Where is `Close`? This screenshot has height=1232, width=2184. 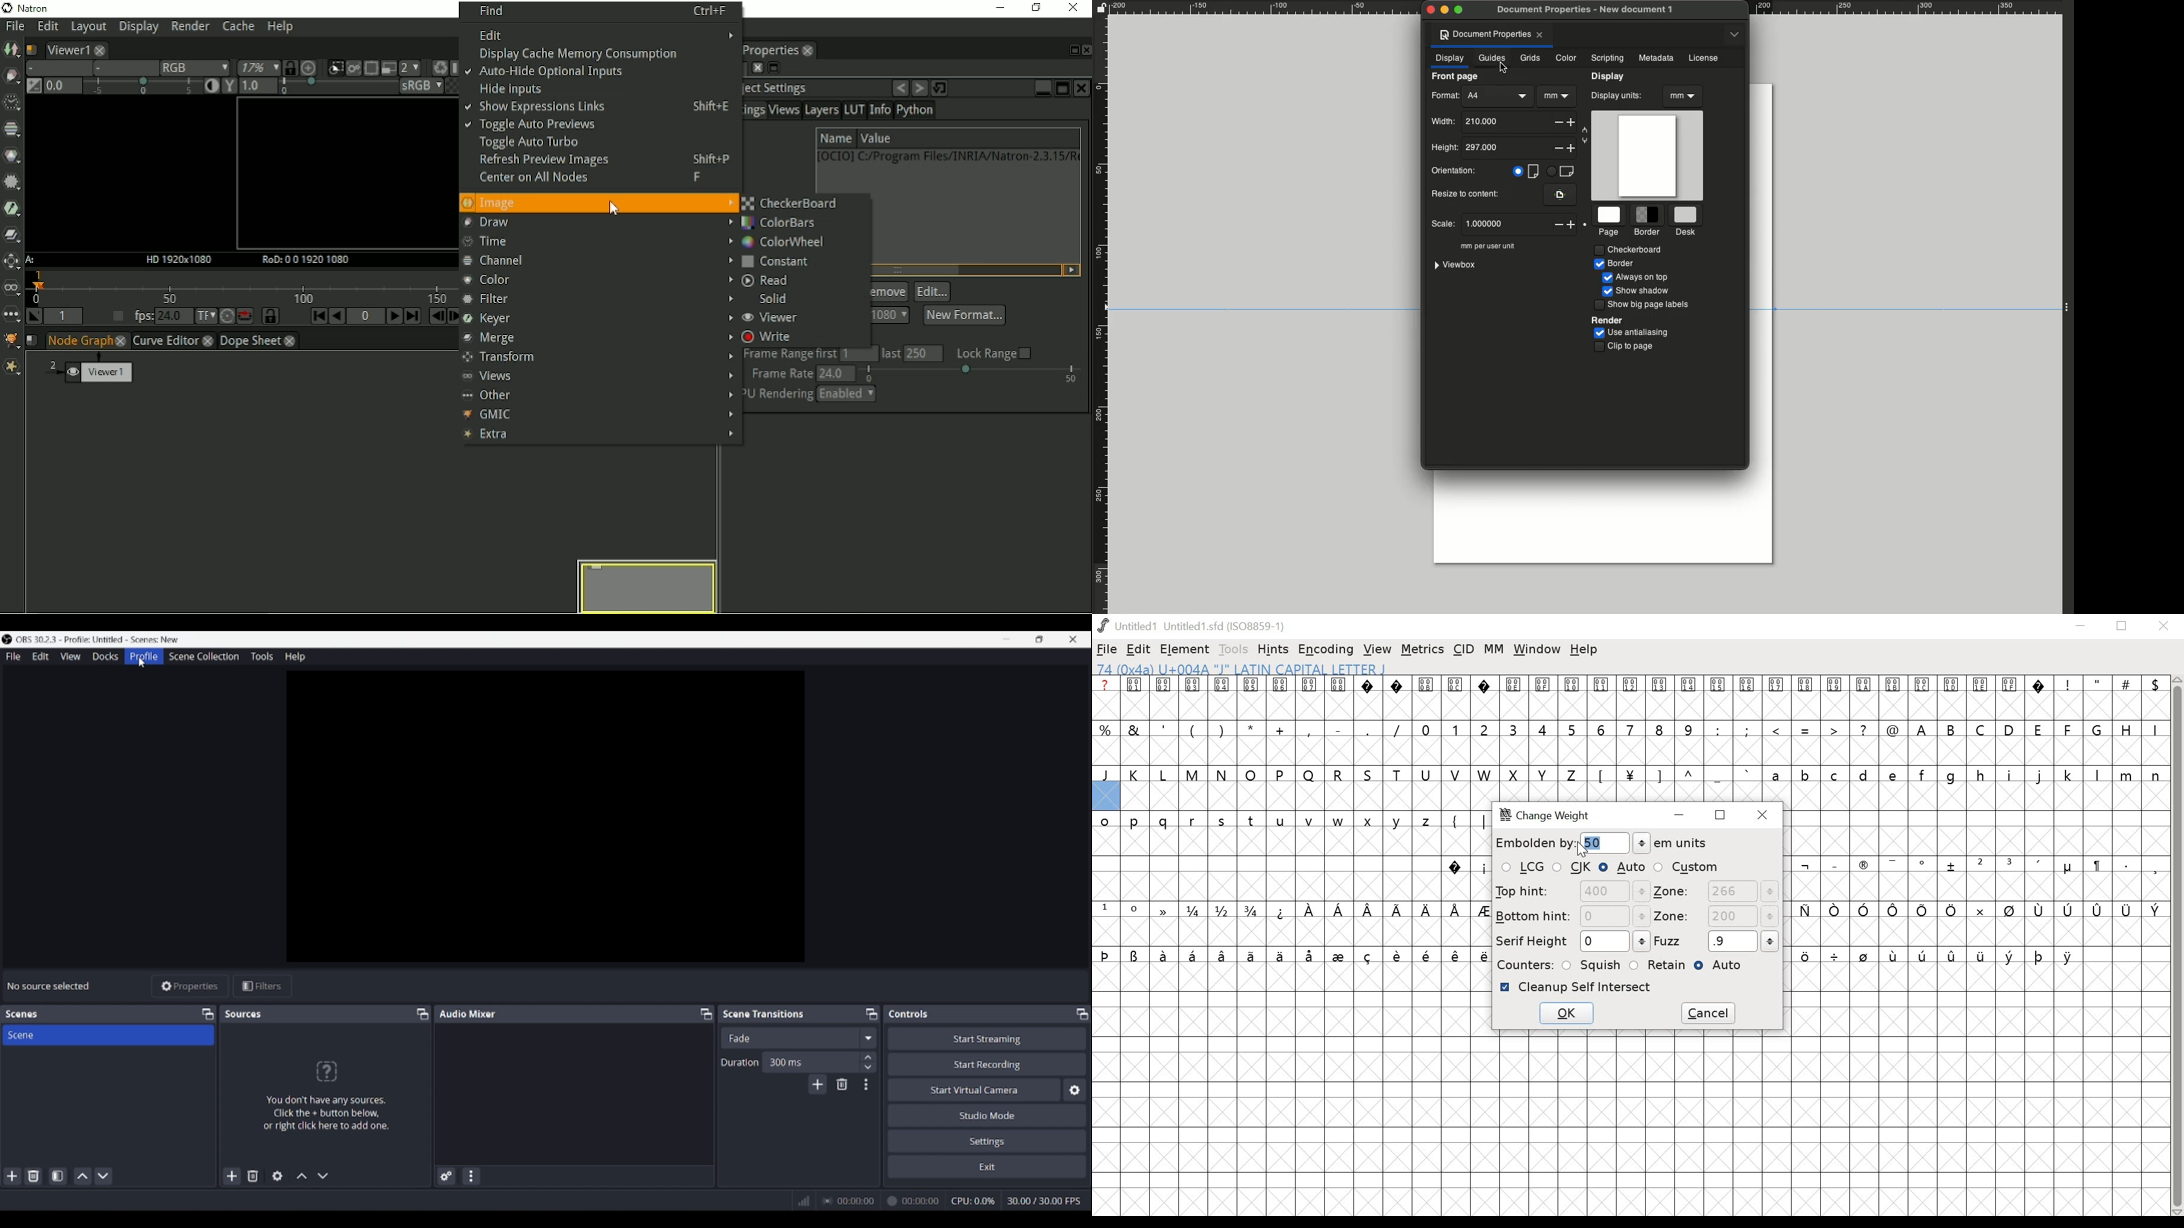
Close is located at coordinates (1543, 35).